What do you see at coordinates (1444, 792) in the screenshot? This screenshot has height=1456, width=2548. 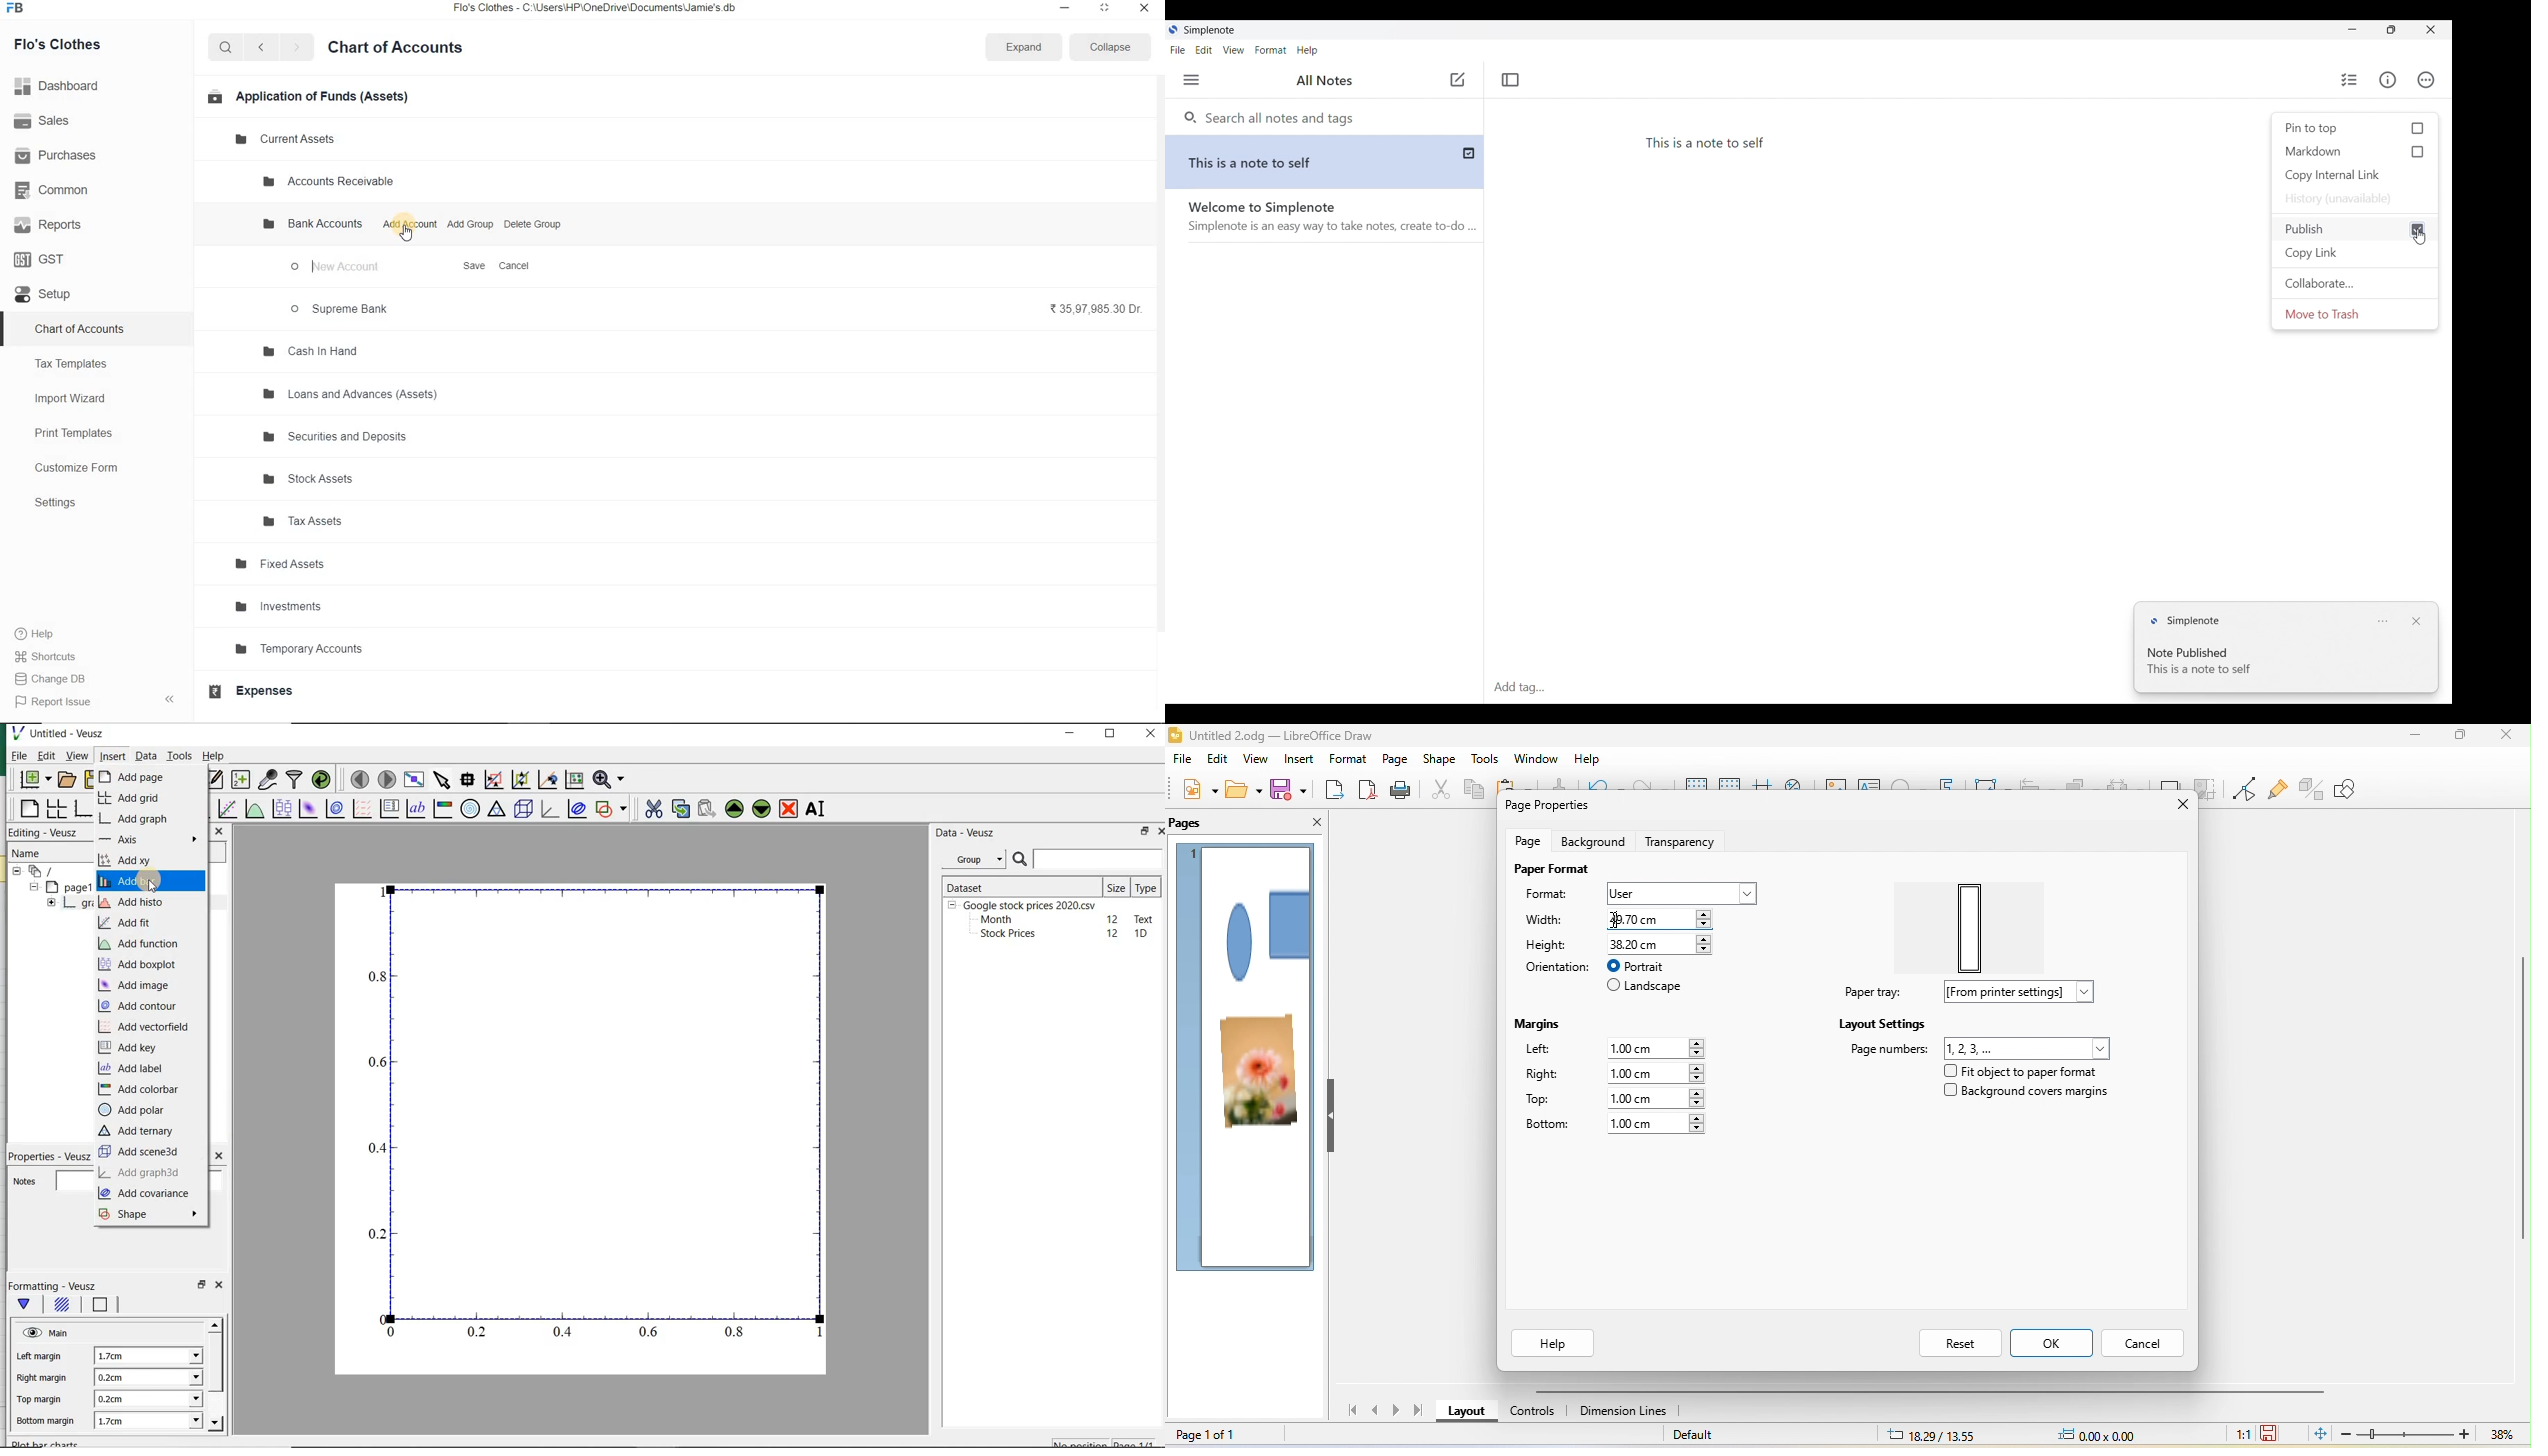 I see `cut` at bounding box center [1444, 792].